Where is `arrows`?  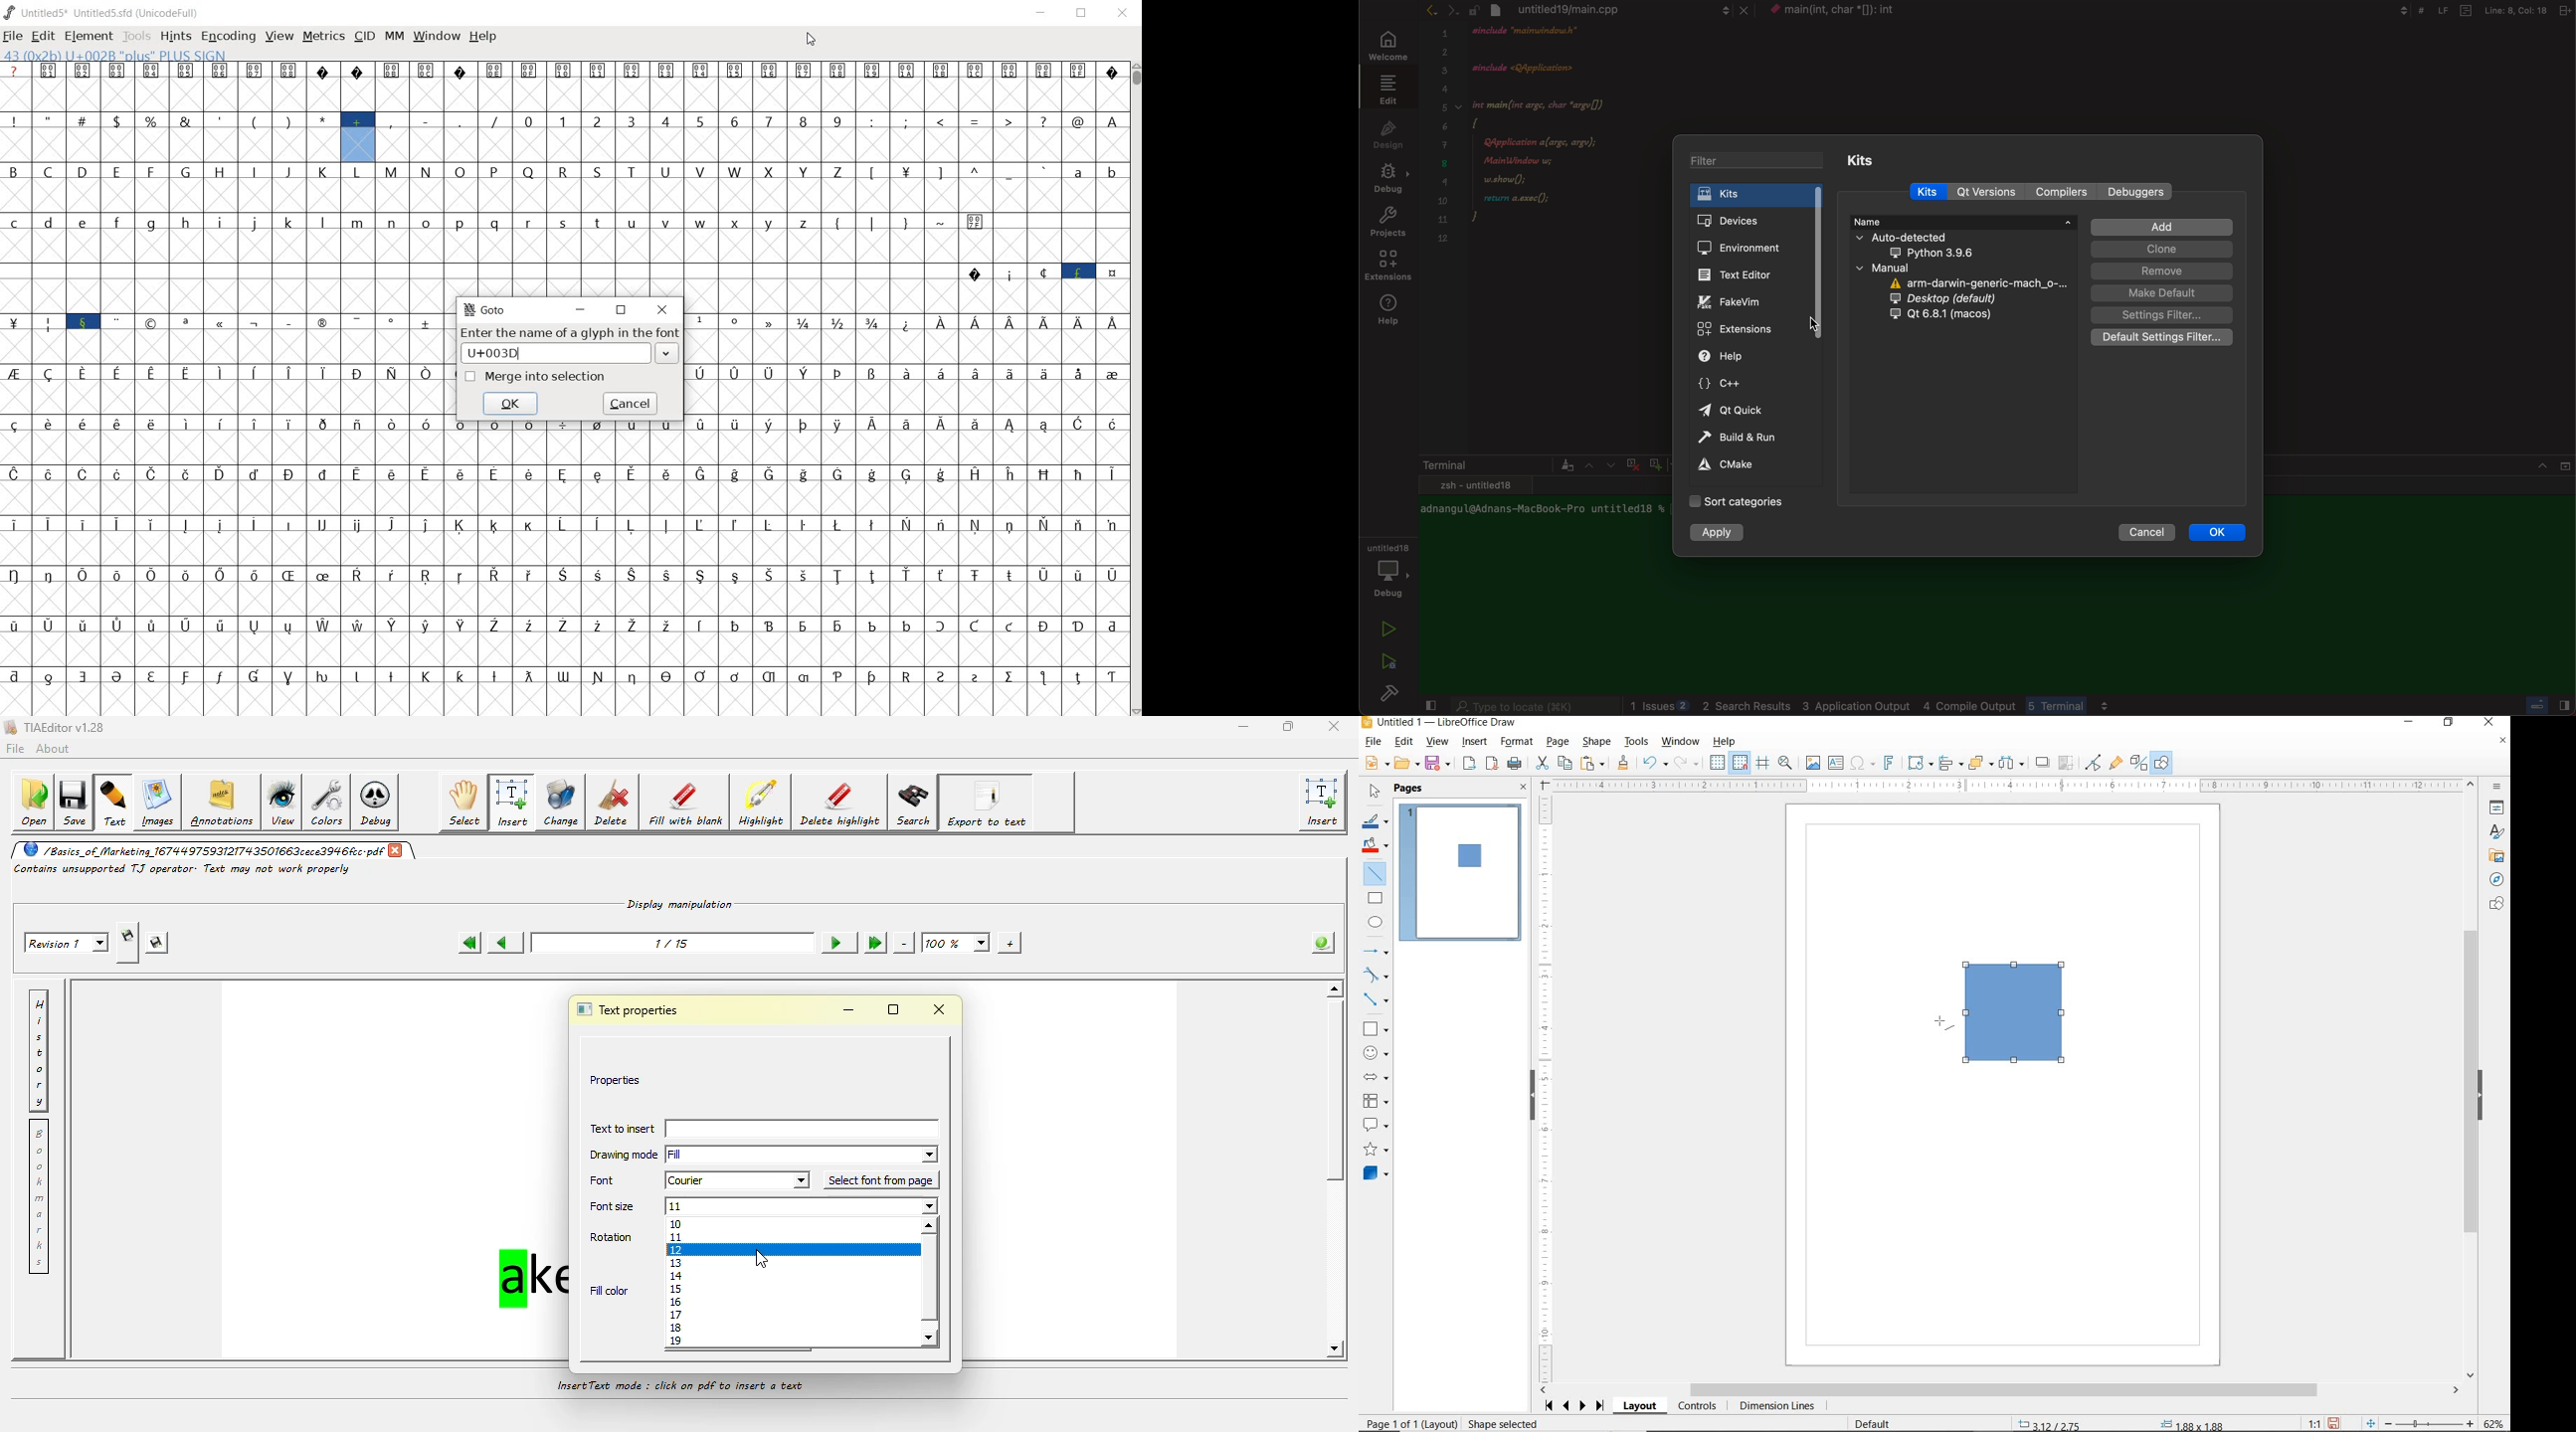 arrows is located at coordinates (1441, 10).